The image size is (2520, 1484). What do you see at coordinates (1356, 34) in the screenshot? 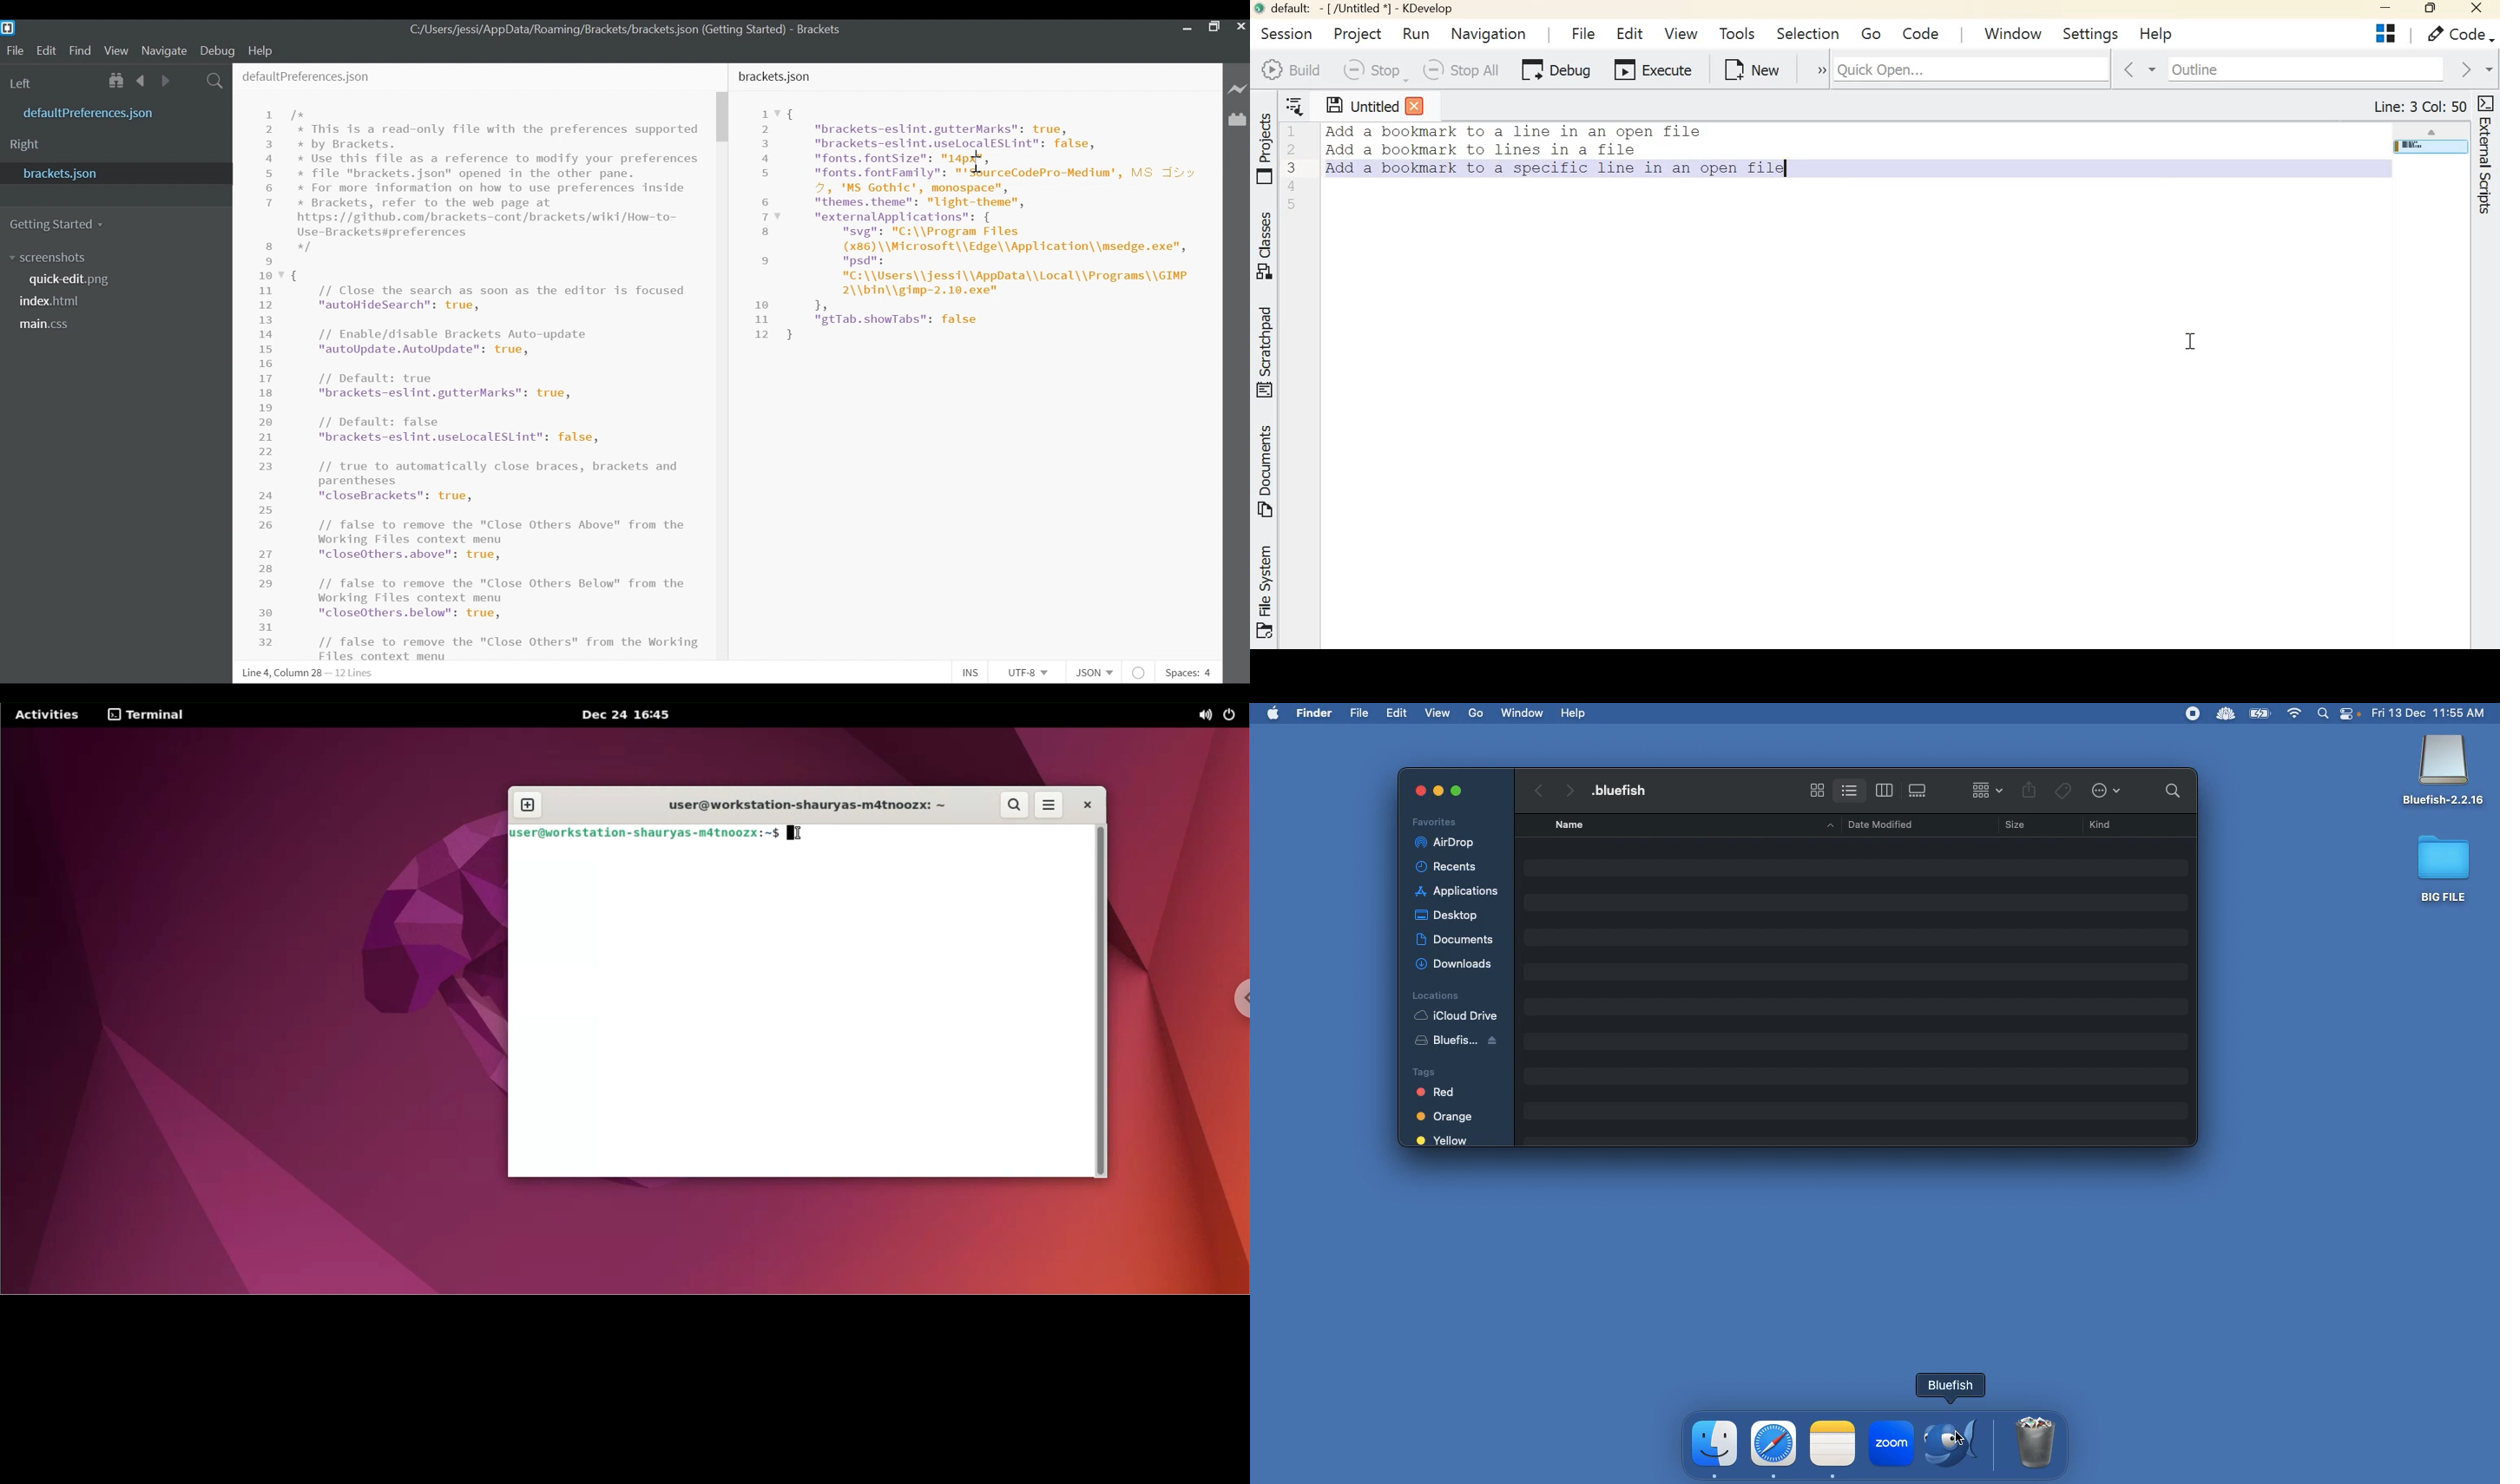
I see `Project` at bounding box center [1356, 34].